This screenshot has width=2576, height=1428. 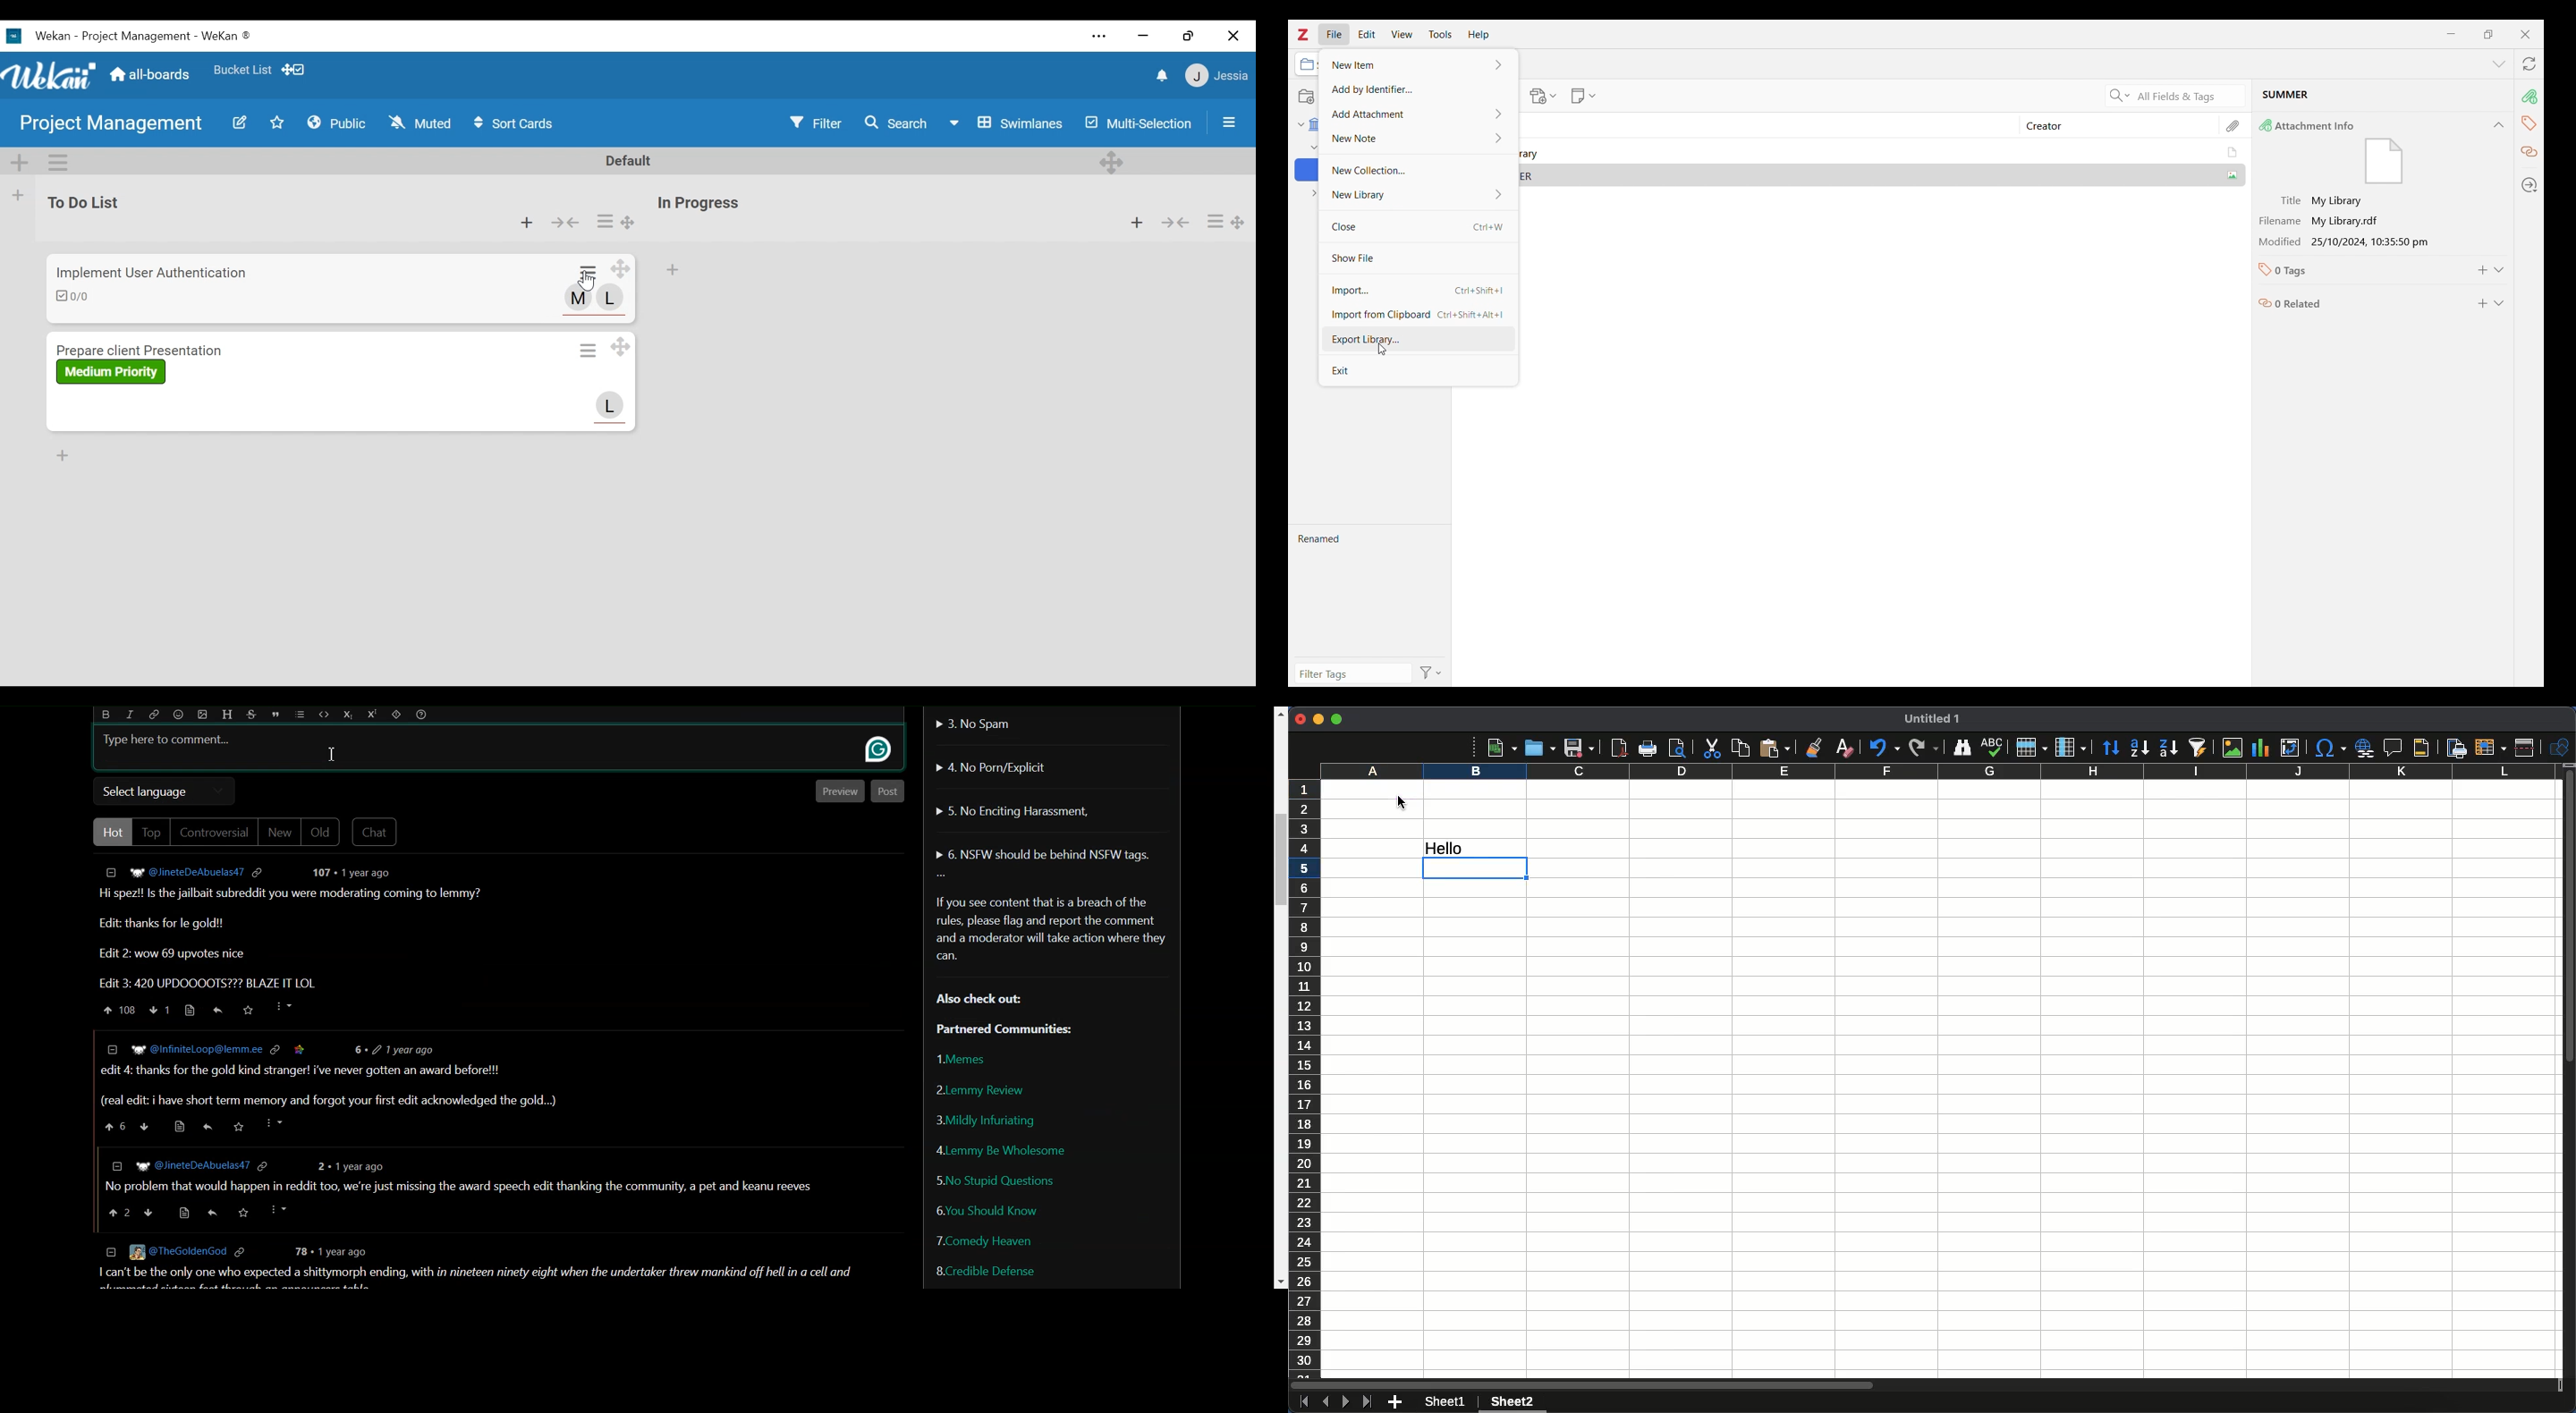 What do you see at coordinates (2530, 63) in the screenshot?
I see `Sync with zotero.org` at bounding box center [2530, 63].